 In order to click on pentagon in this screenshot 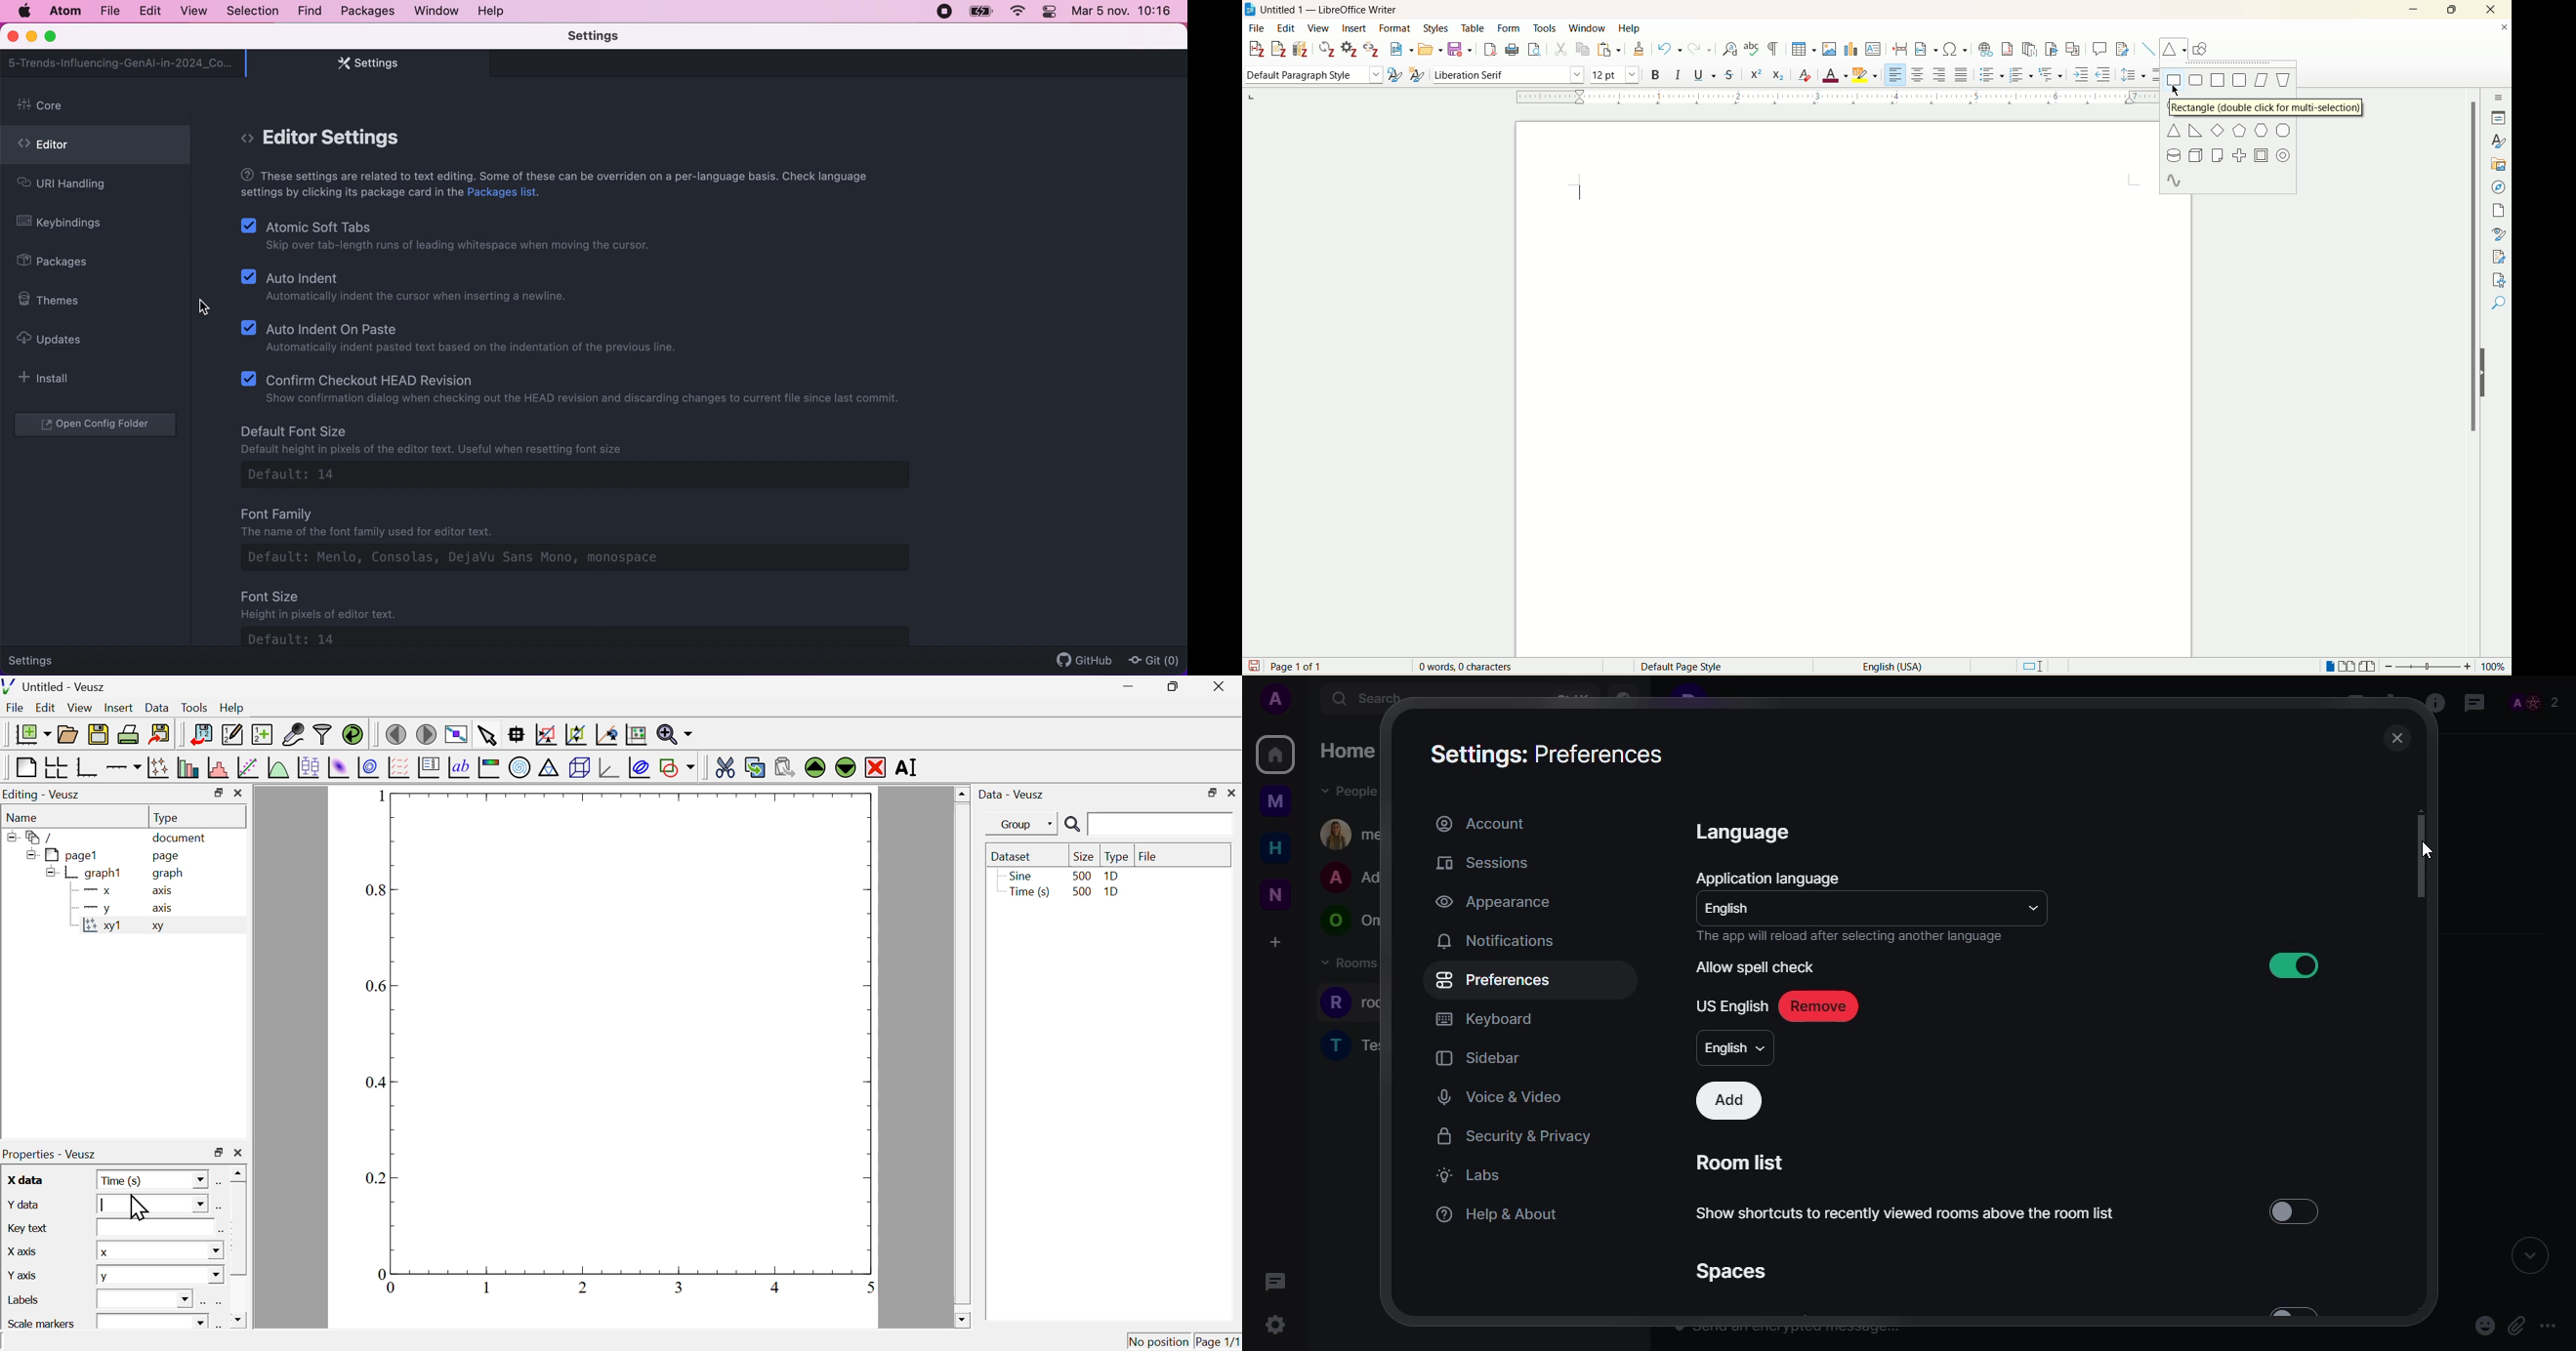, I will do `click(2239, 132)`.